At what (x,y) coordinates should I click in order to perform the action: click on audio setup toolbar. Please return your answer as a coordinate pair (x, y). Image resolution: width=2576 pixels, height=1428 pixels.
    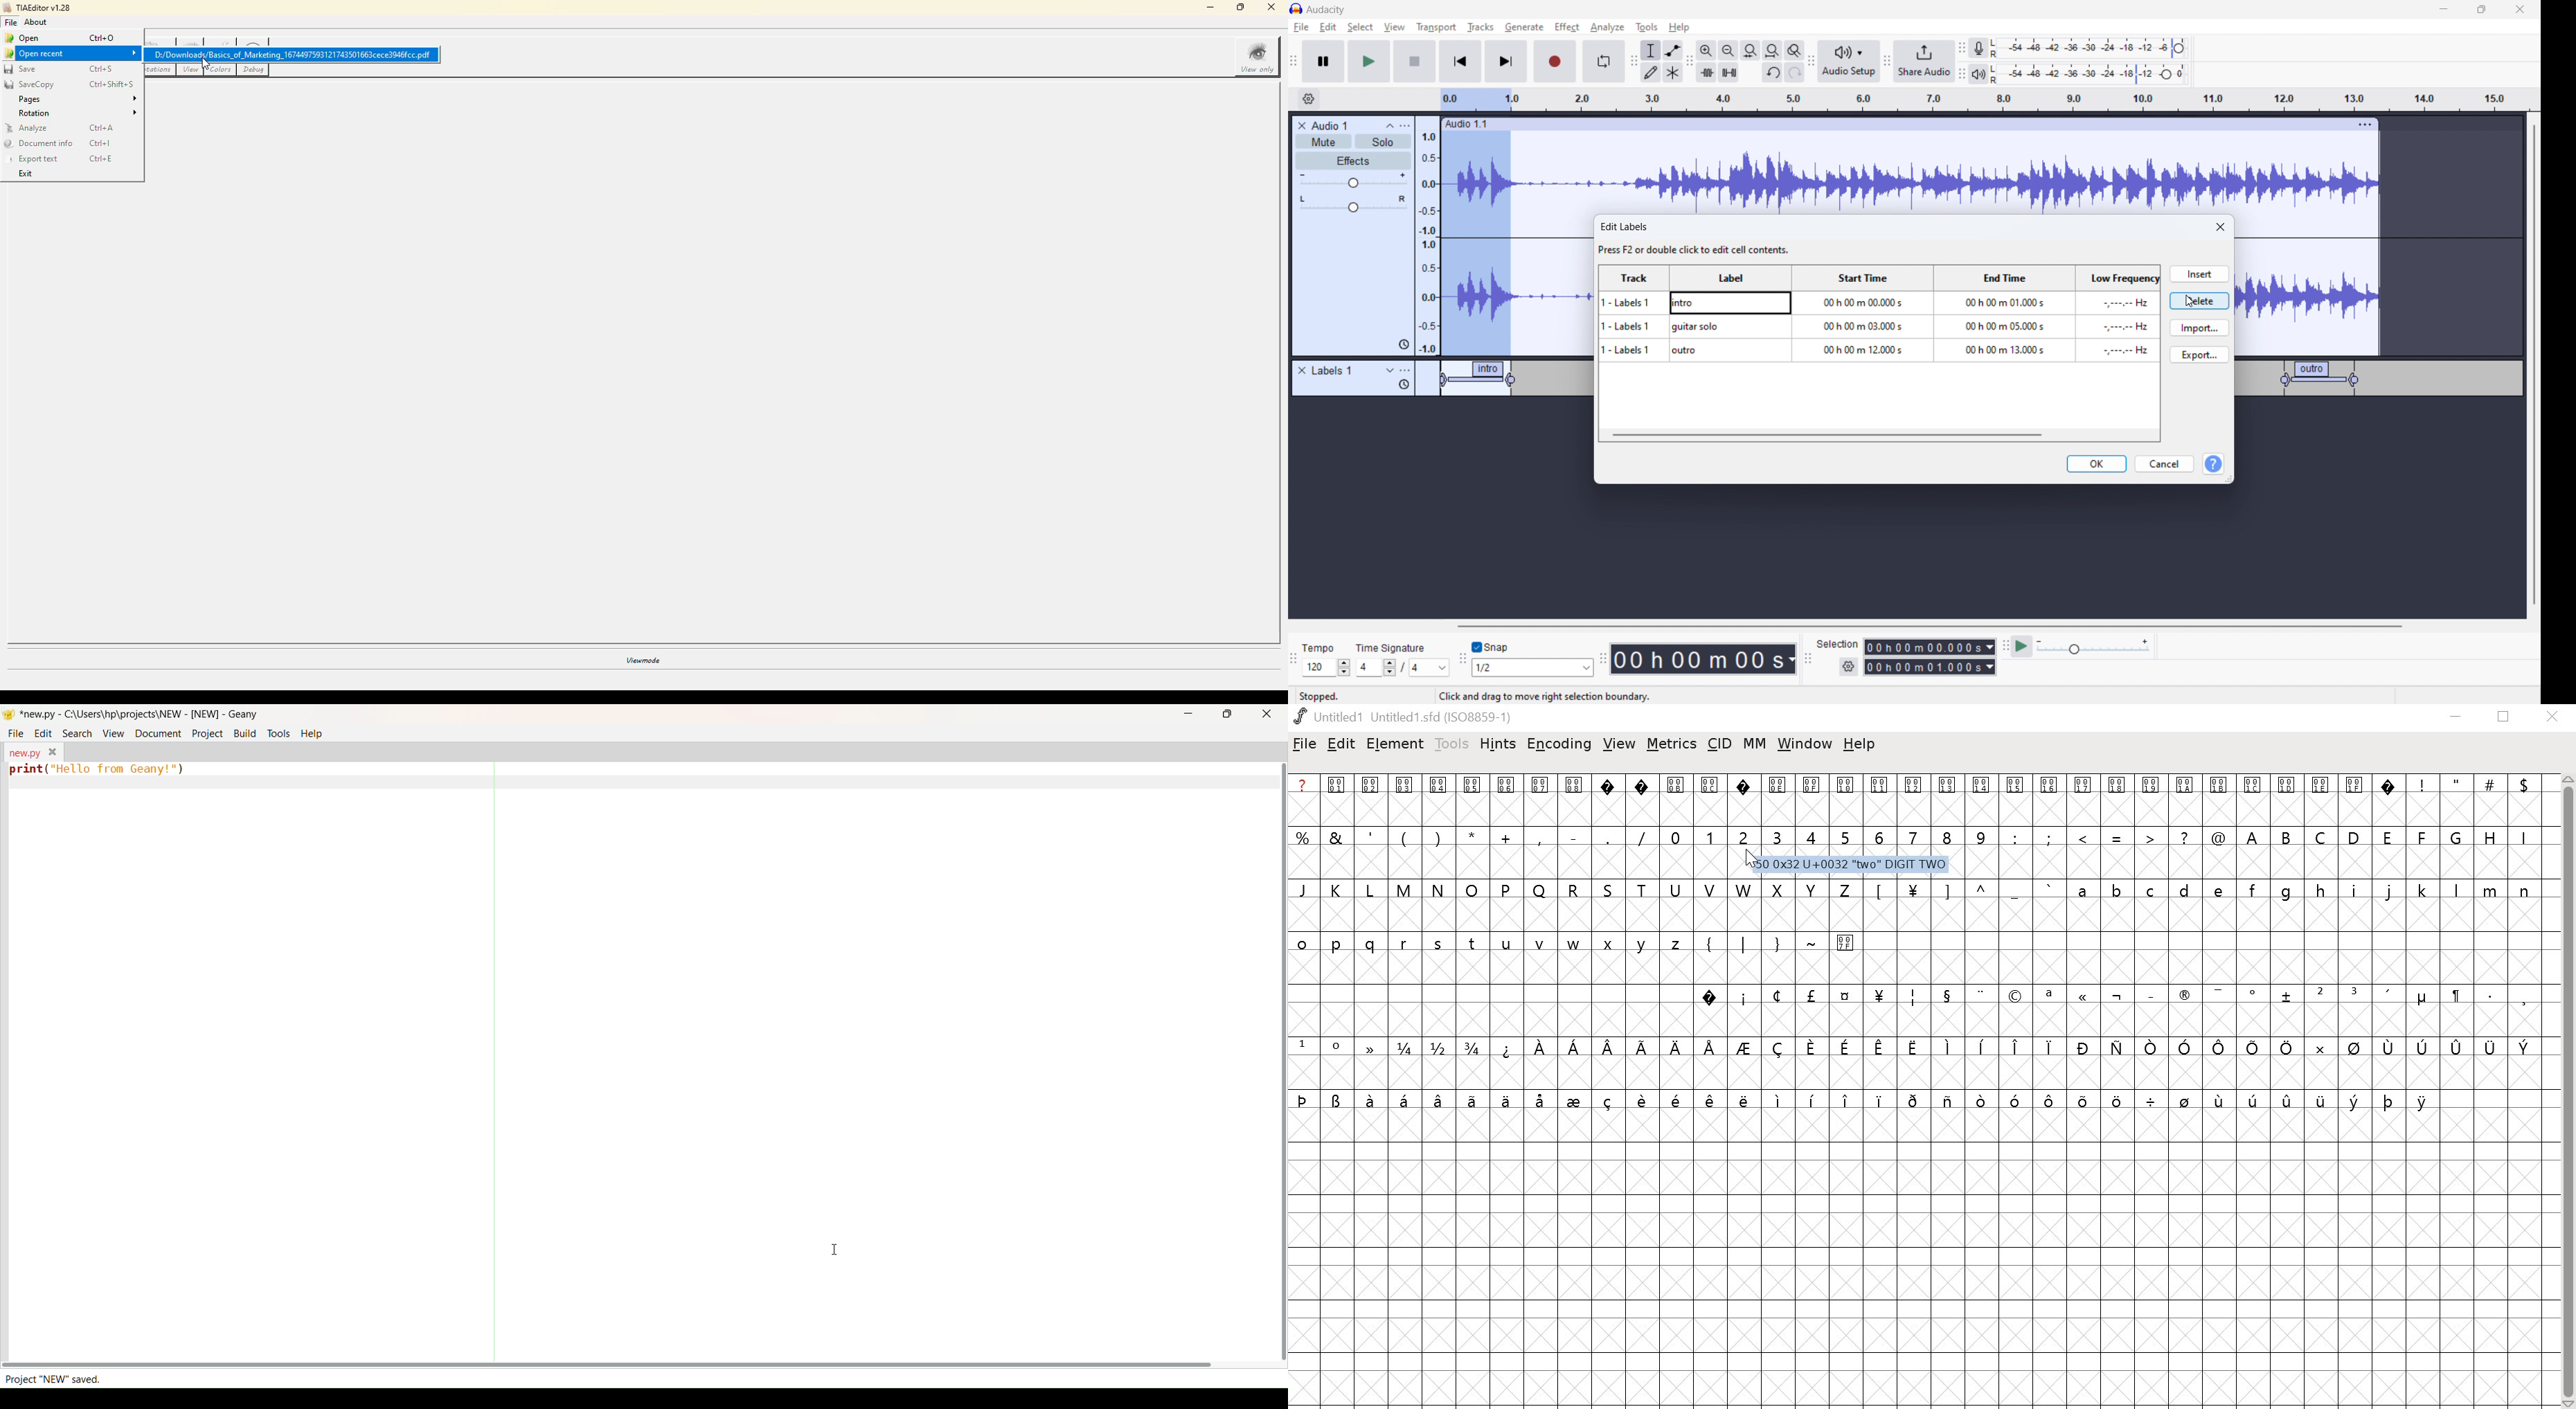
    Looking at the image, I should click on (1811, 61).